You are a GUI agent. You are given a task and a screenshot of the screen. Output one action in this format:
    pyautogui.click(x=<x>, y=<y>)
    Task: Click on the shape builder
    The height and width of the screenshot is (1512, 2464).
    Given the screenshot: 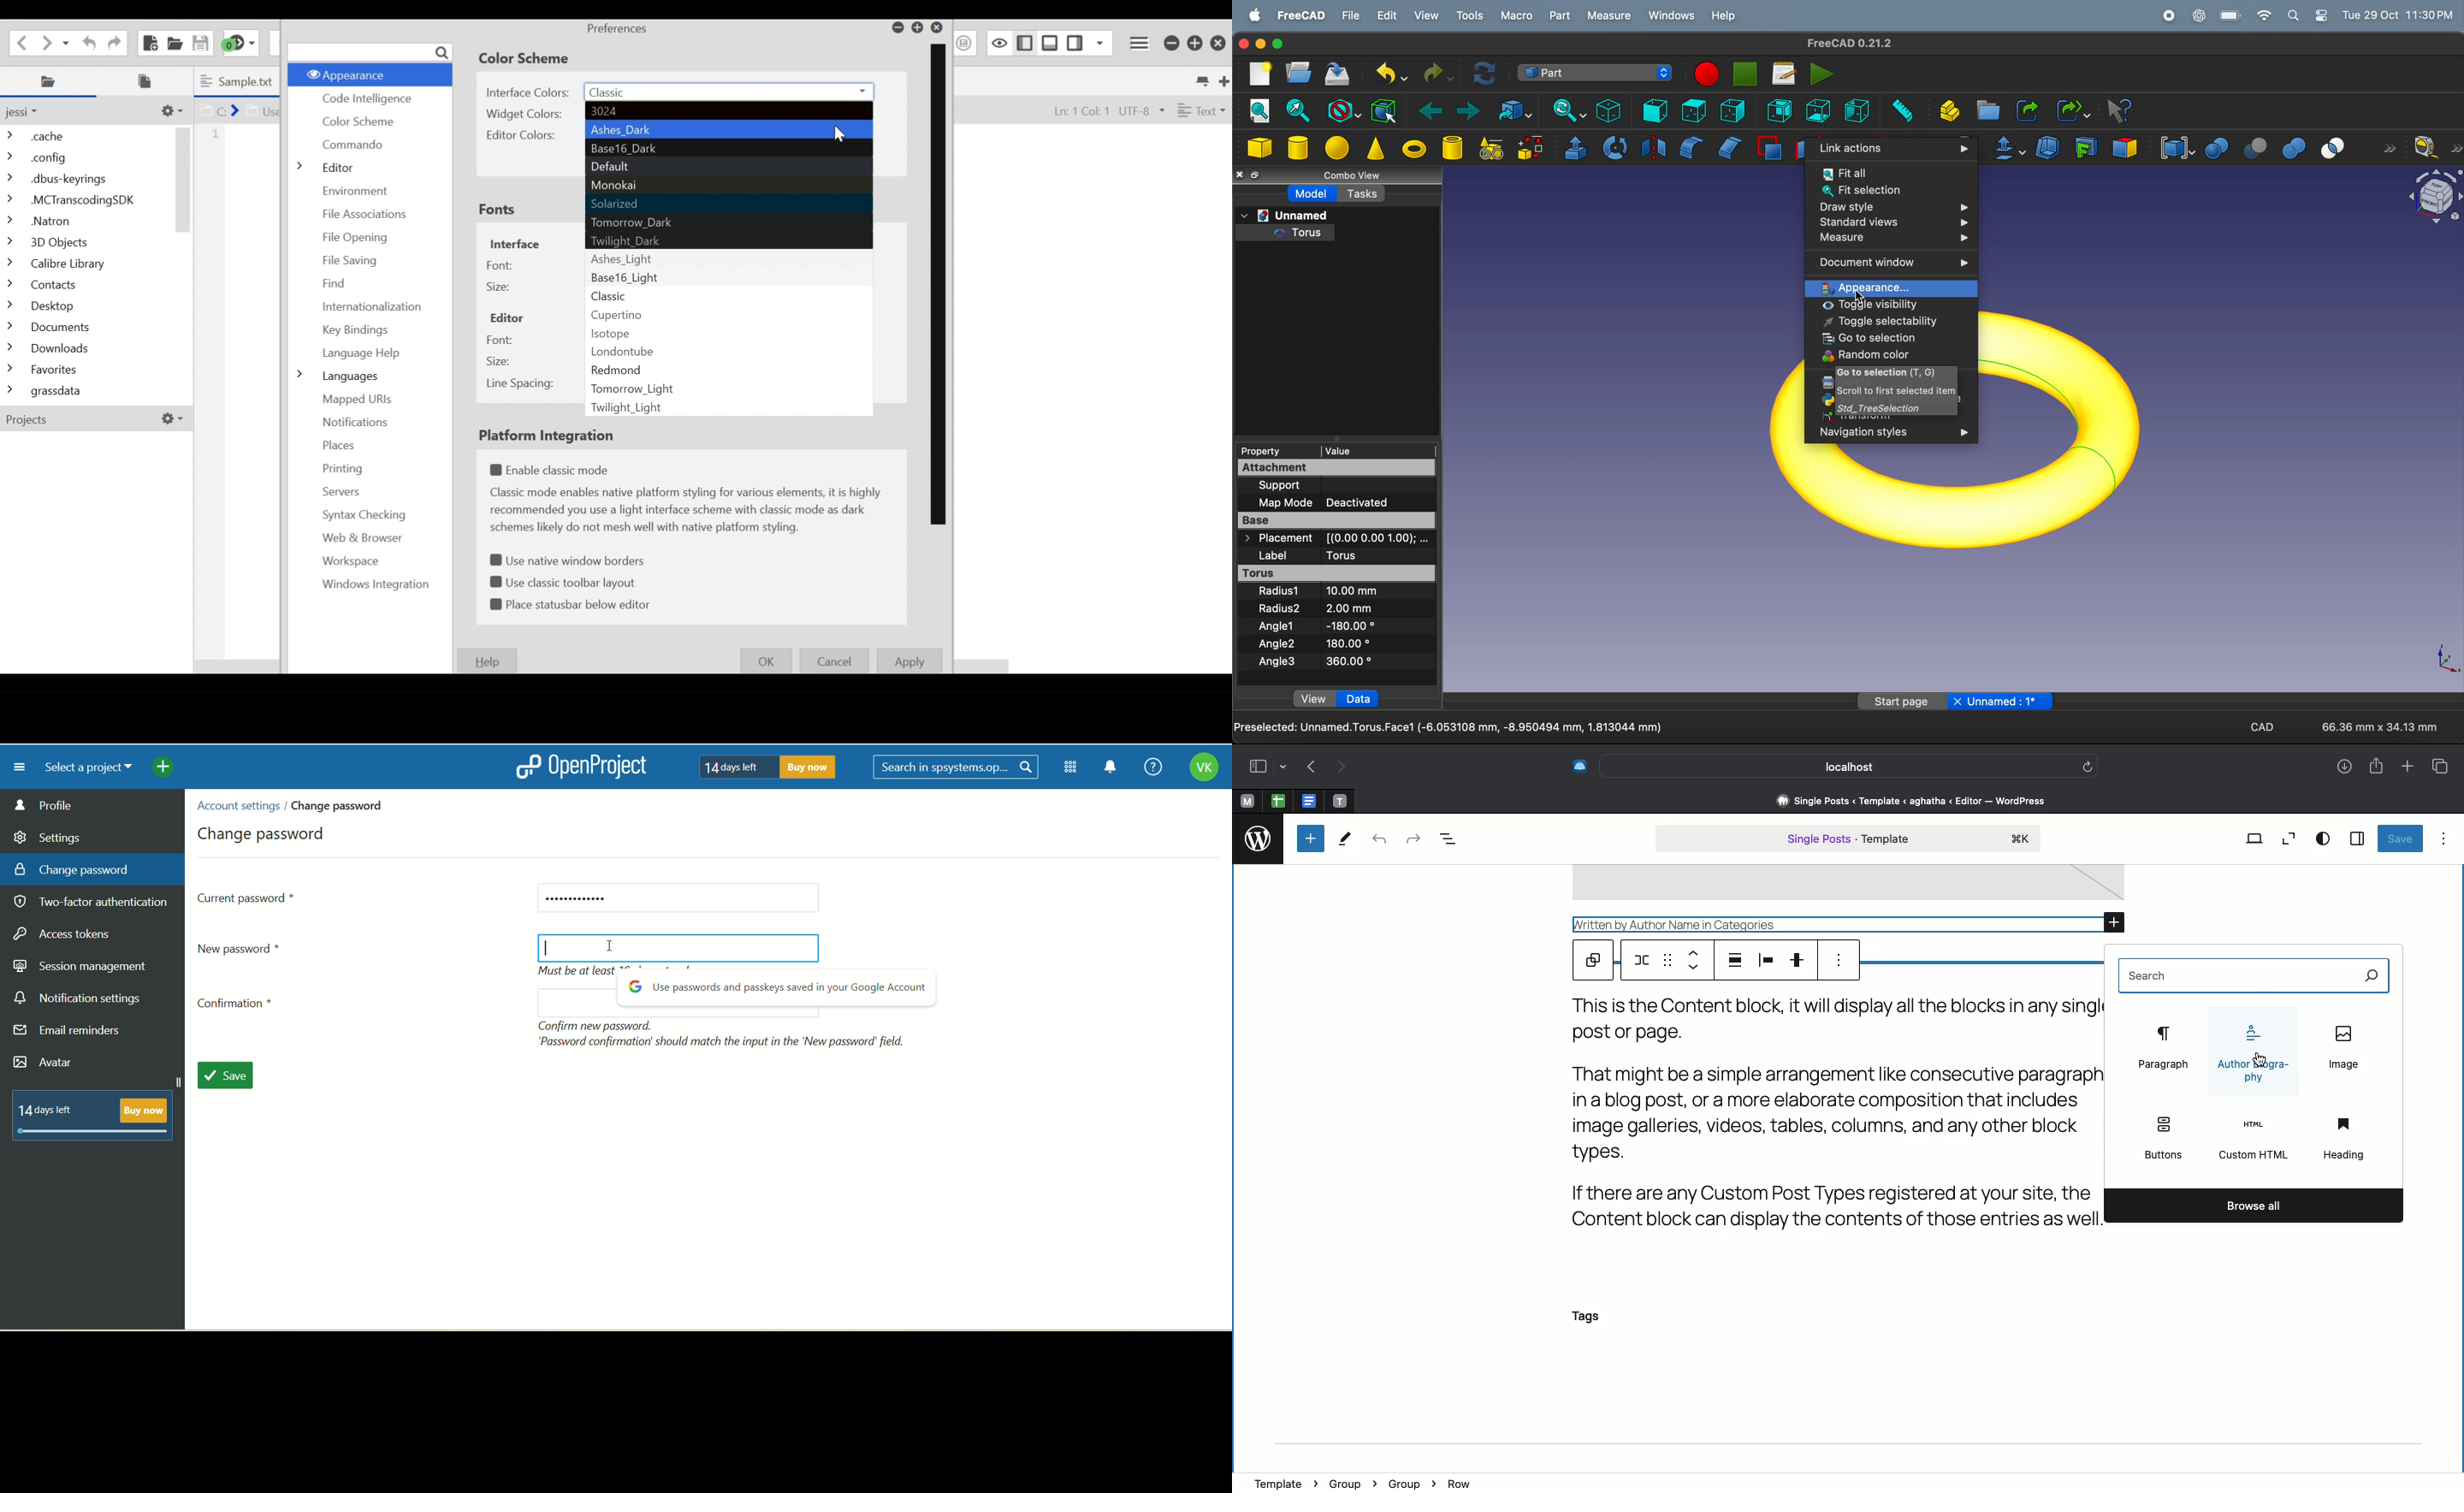 What is the action you would take?
    pyautogui.click(x=1532, y=149)
    